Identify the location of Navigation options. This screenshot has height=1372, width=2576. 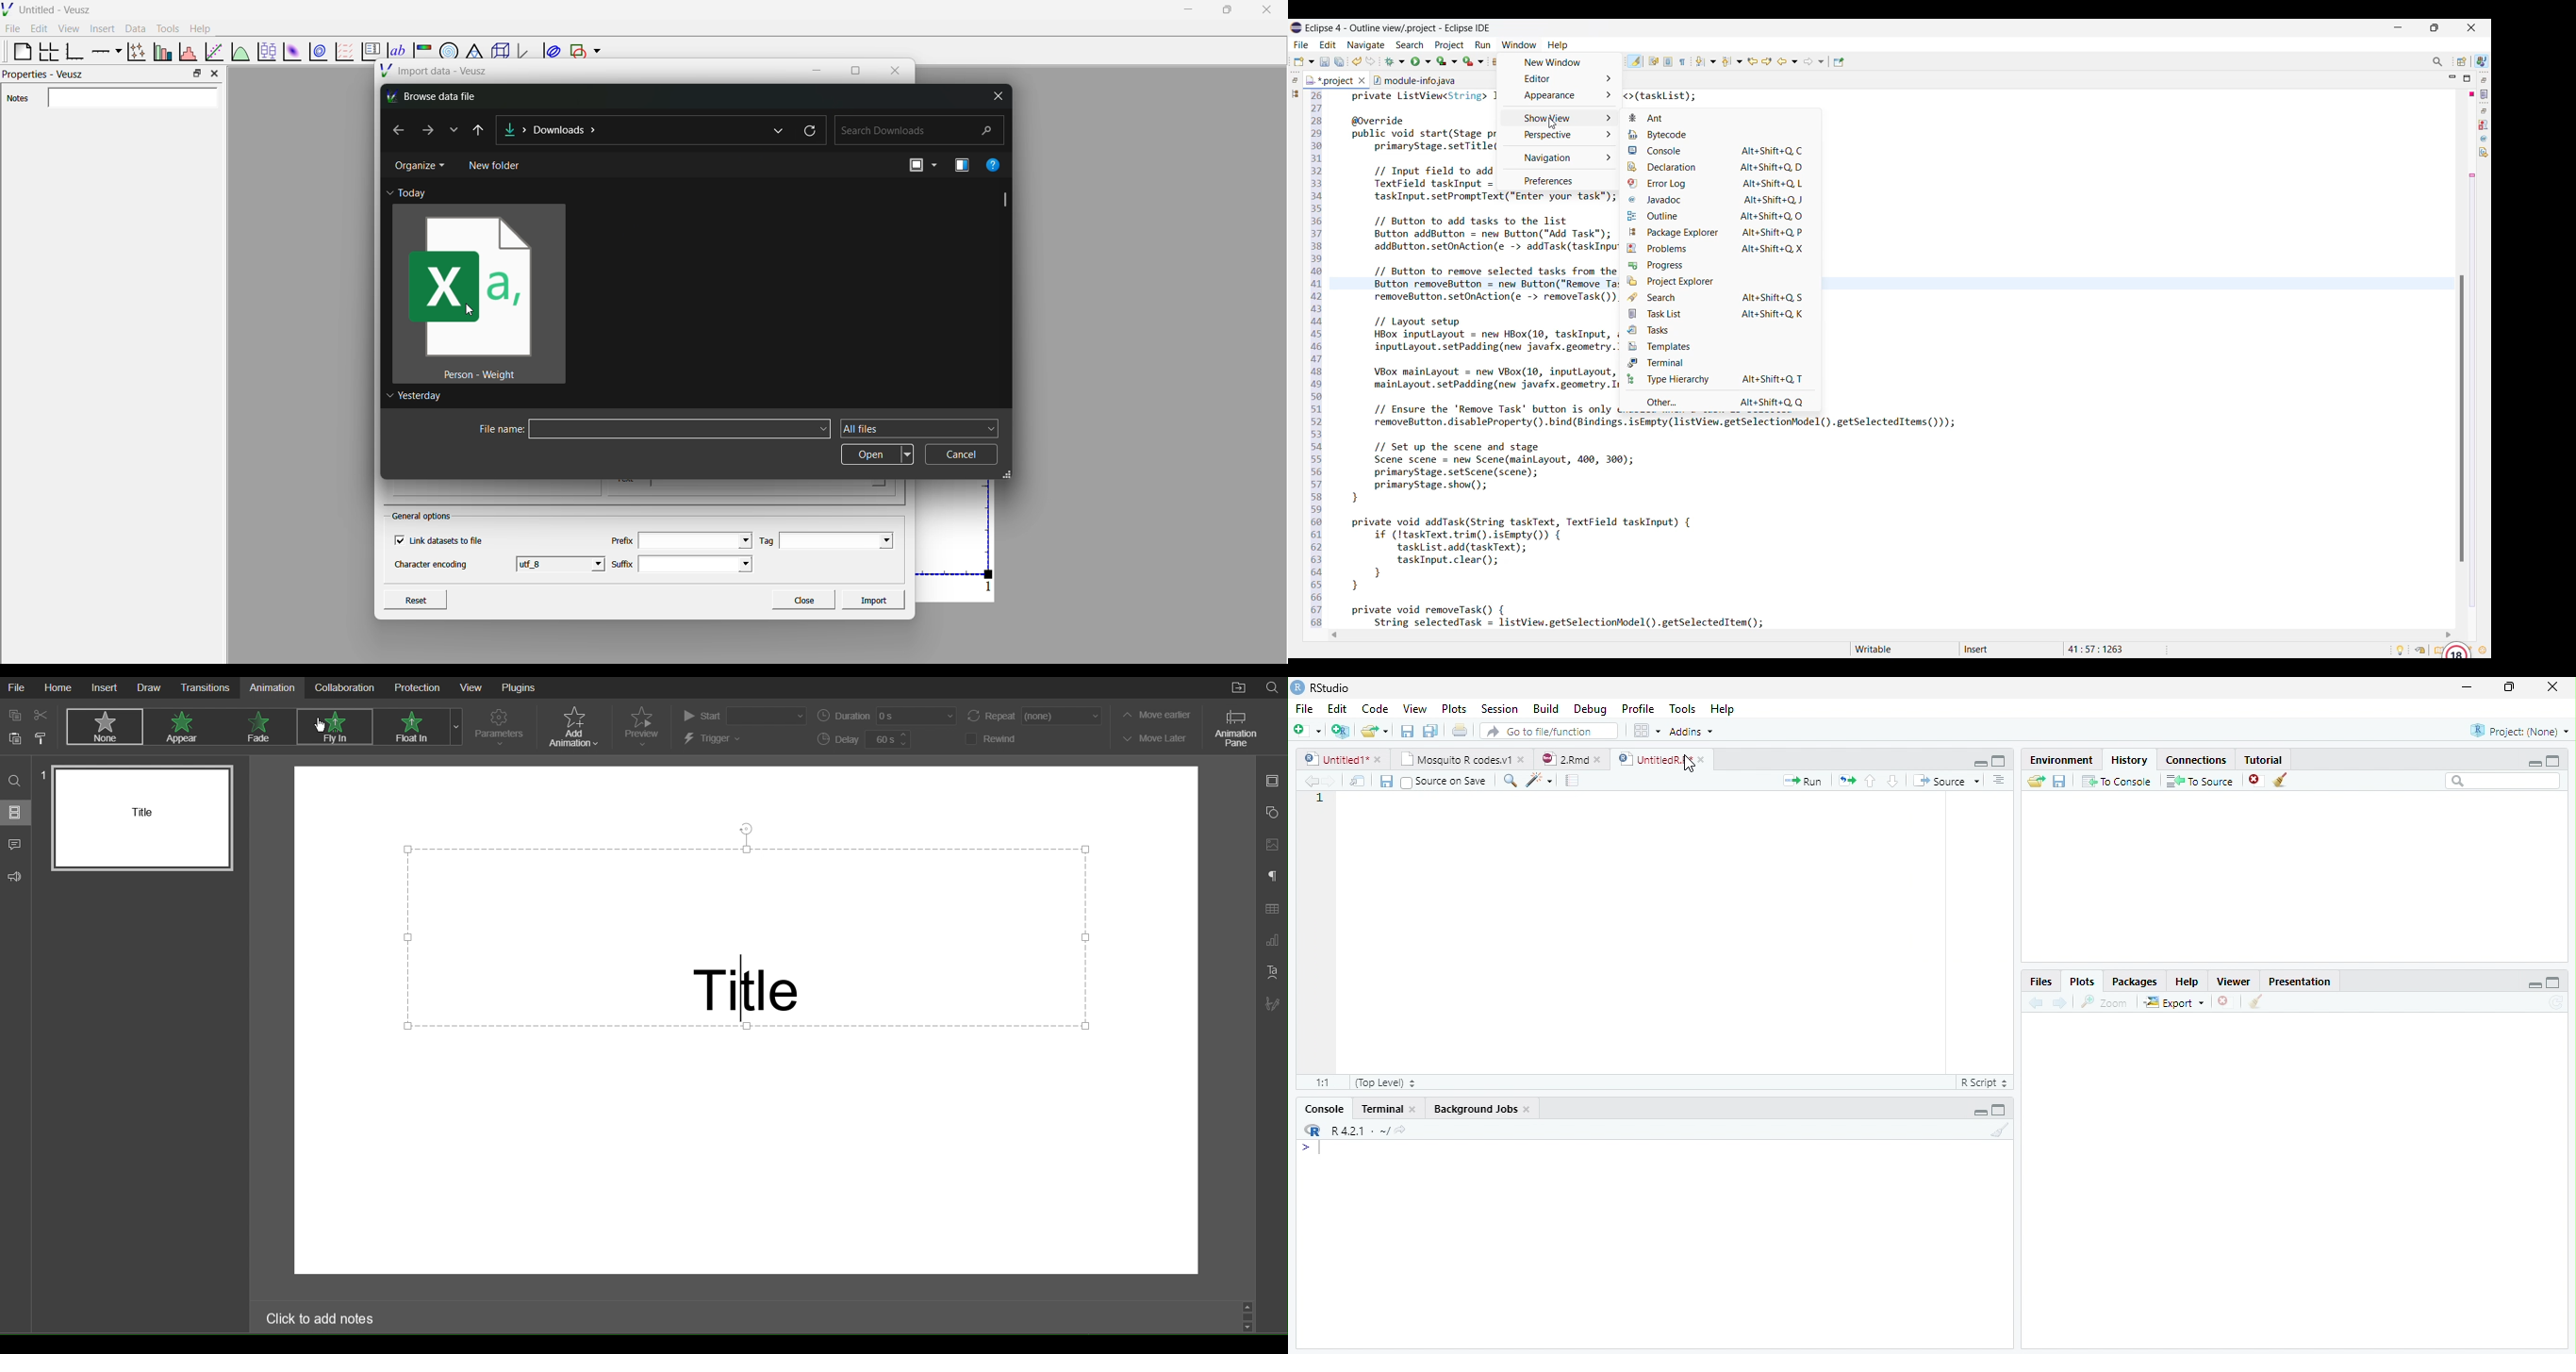
(1558, 157).